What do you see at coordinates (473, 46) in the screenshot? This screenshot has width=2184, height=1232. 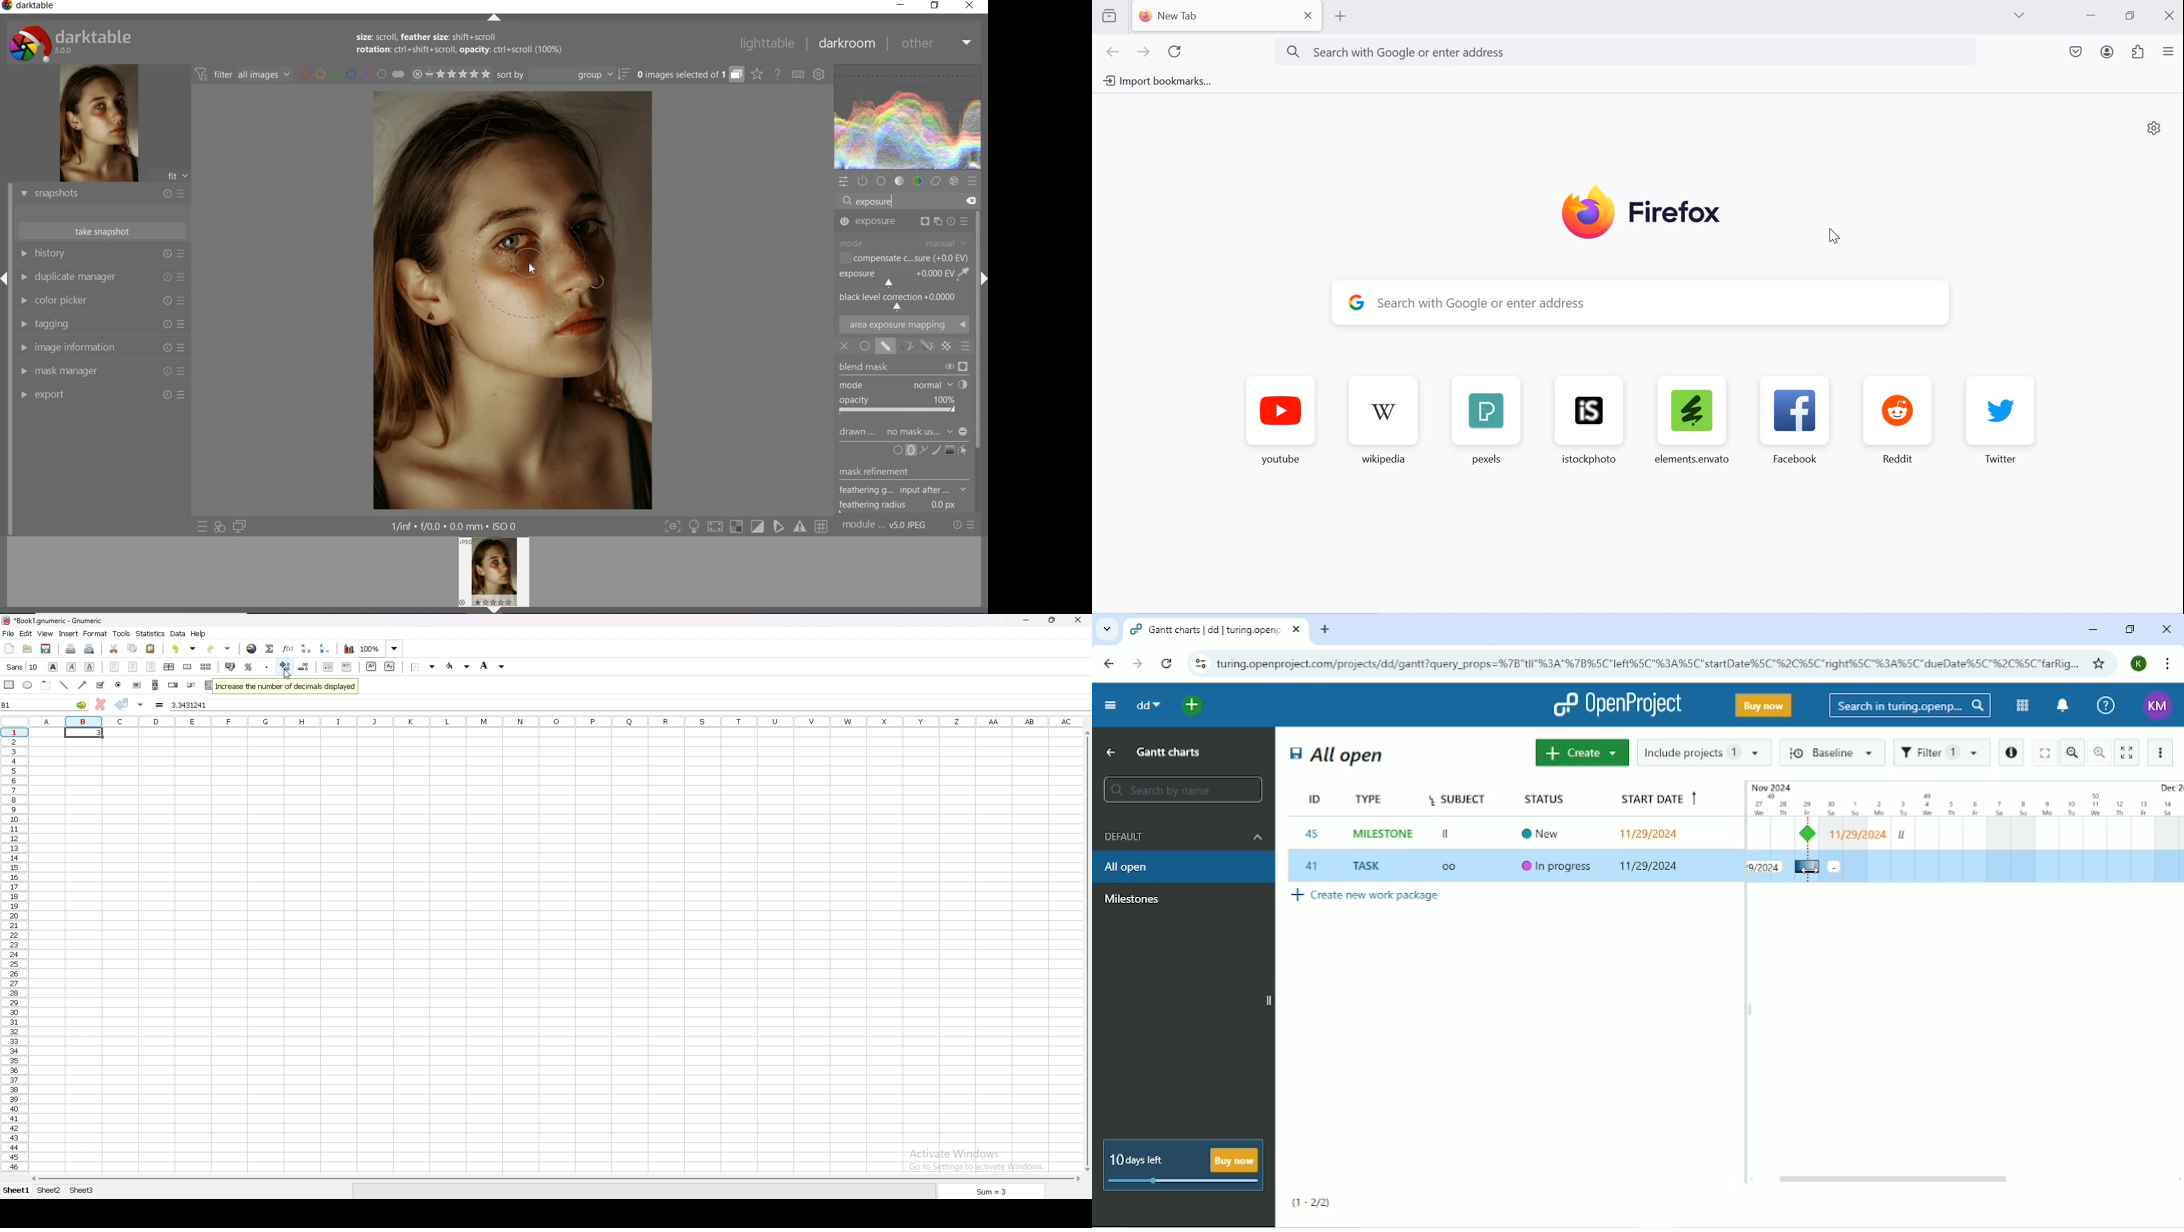 I see `size: scroll, feather size: shift+scroll
rotation: ctrl+shift+scroll, opacity: ctrl+scroll (100%)` at bounding box center [473, 46].